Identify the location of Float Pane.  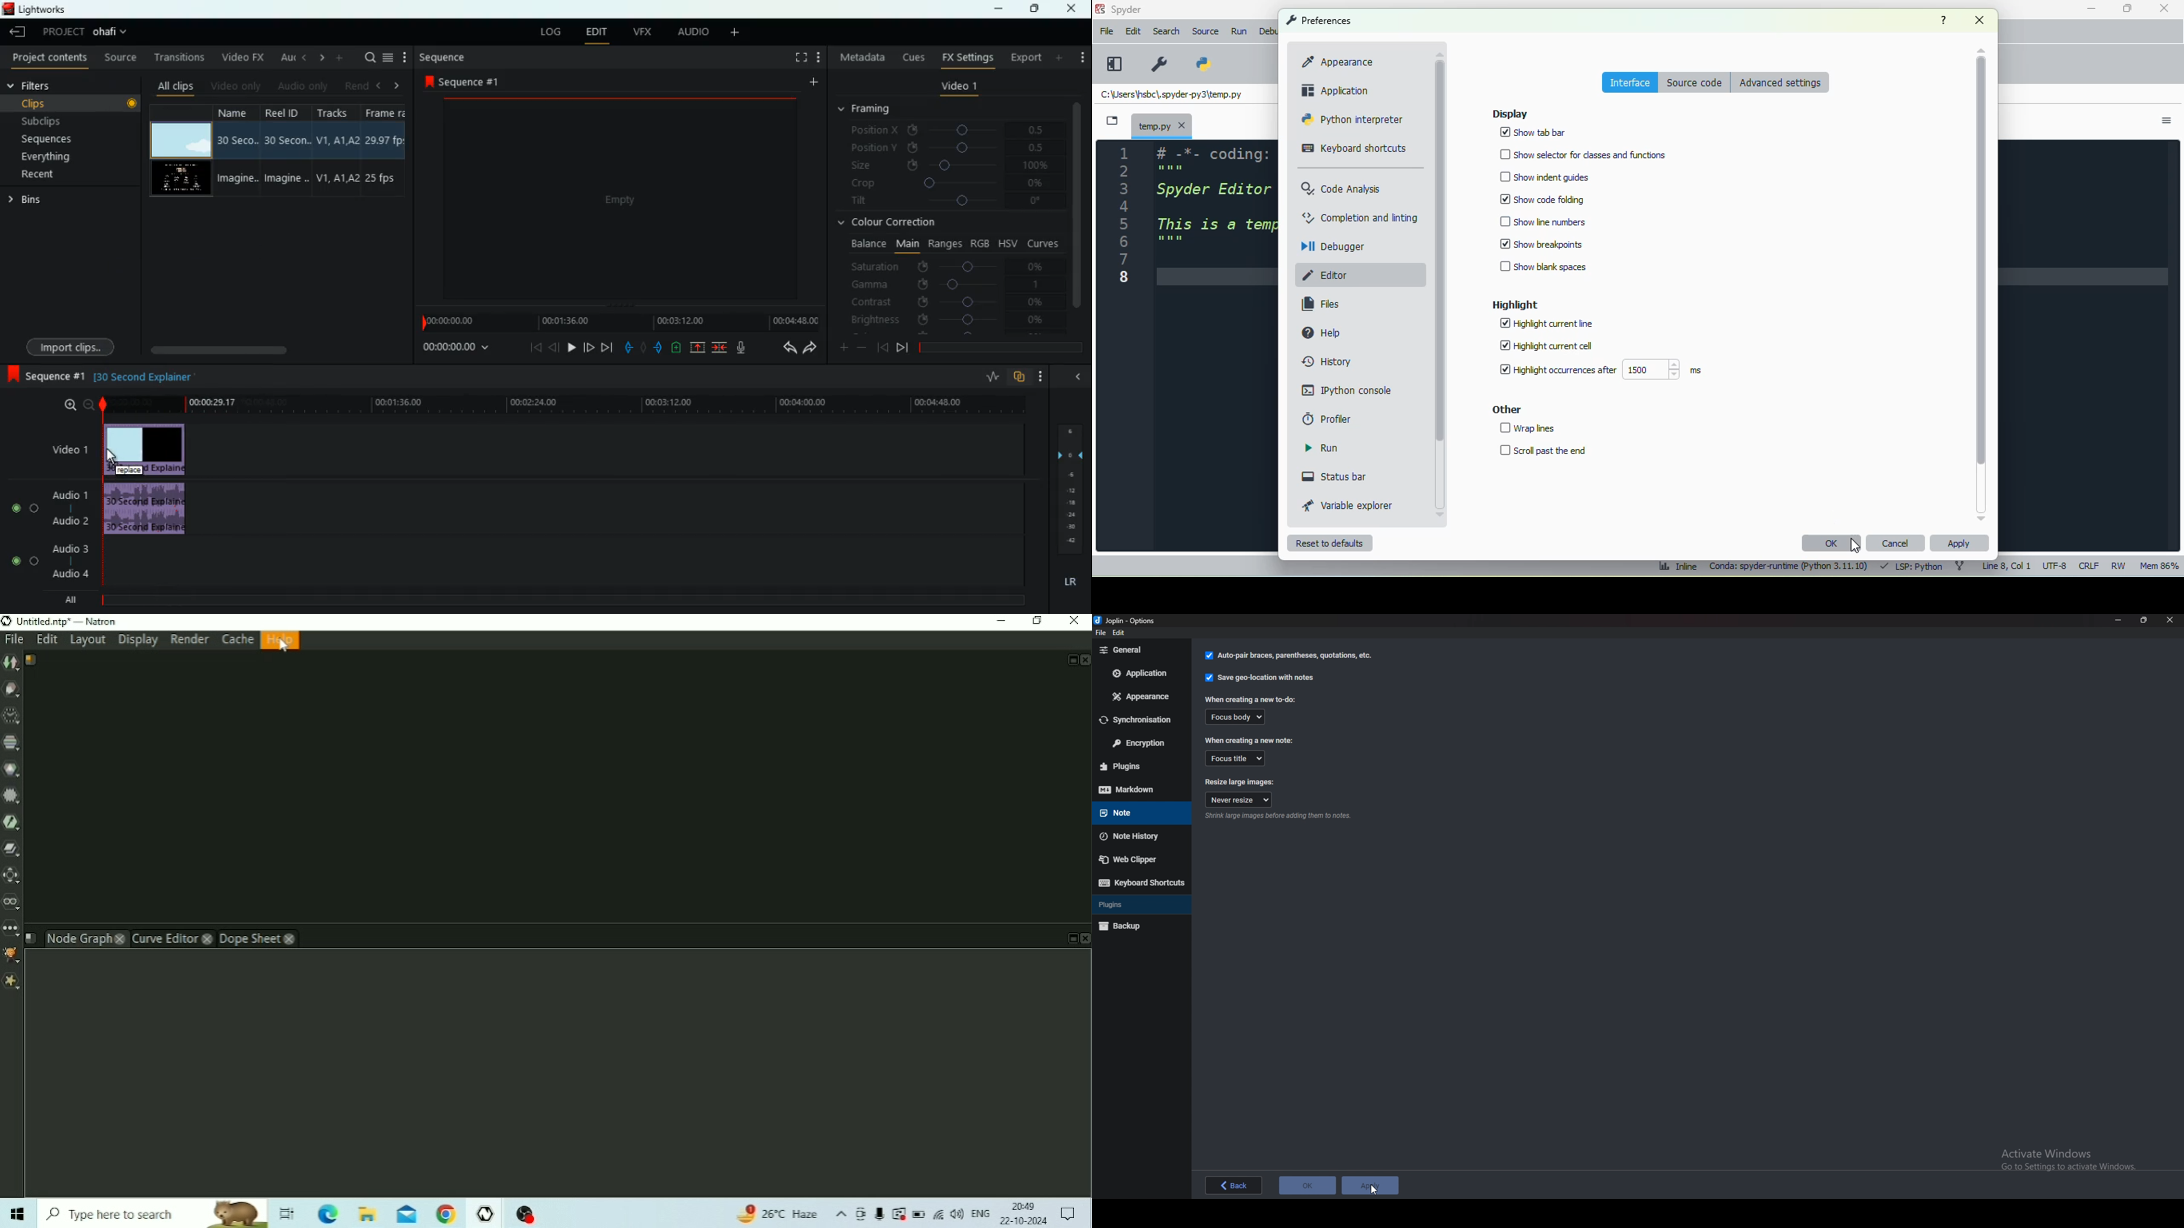
(1069, 938).